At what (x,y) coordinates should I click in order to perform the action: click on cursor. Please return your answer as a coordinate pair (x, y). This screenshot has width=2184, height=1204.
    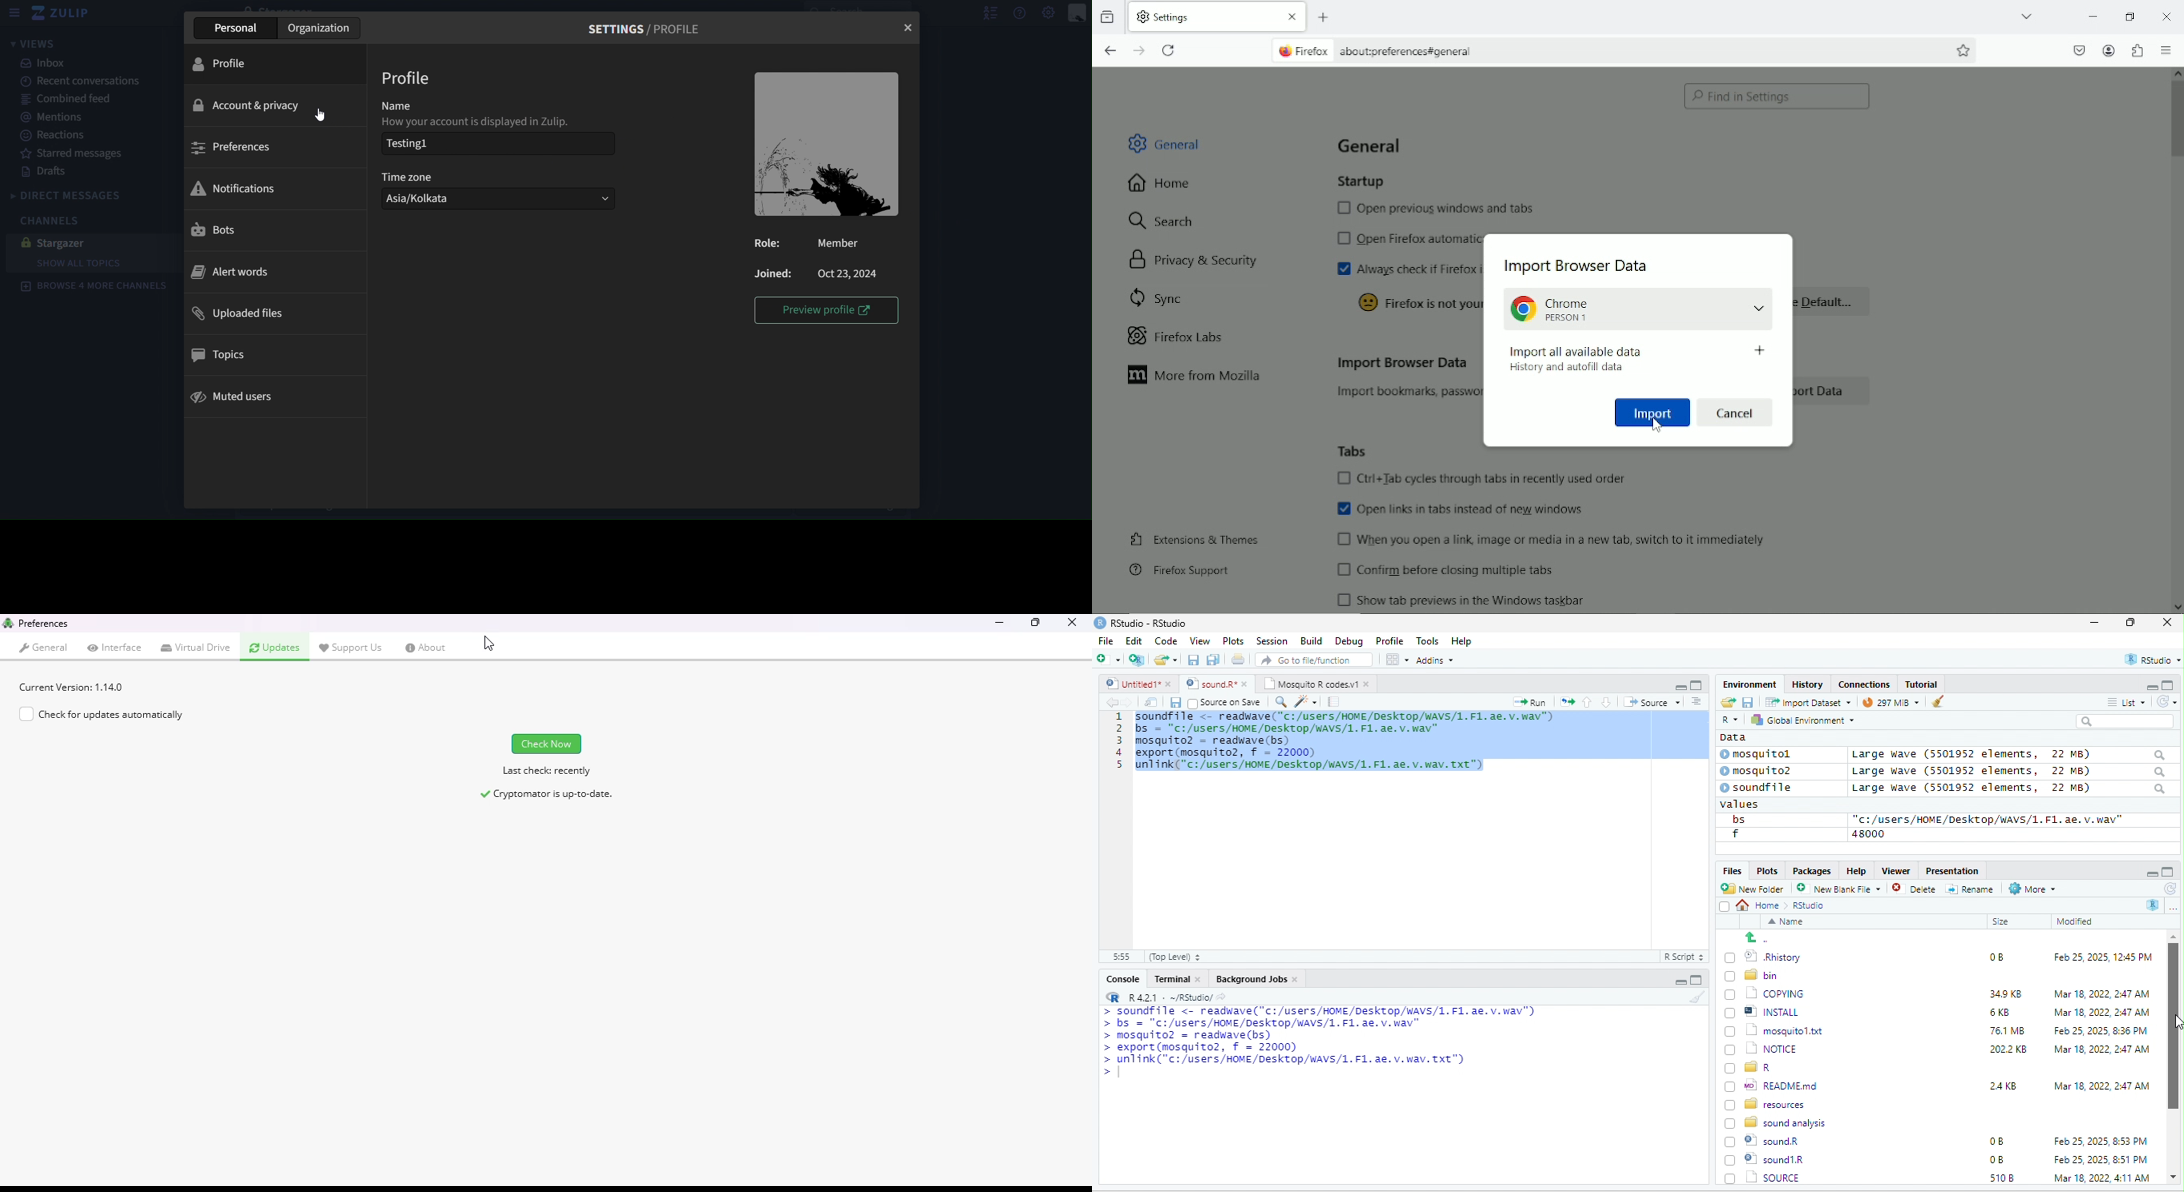
    Looking at the image, I should click on (1538, 713).